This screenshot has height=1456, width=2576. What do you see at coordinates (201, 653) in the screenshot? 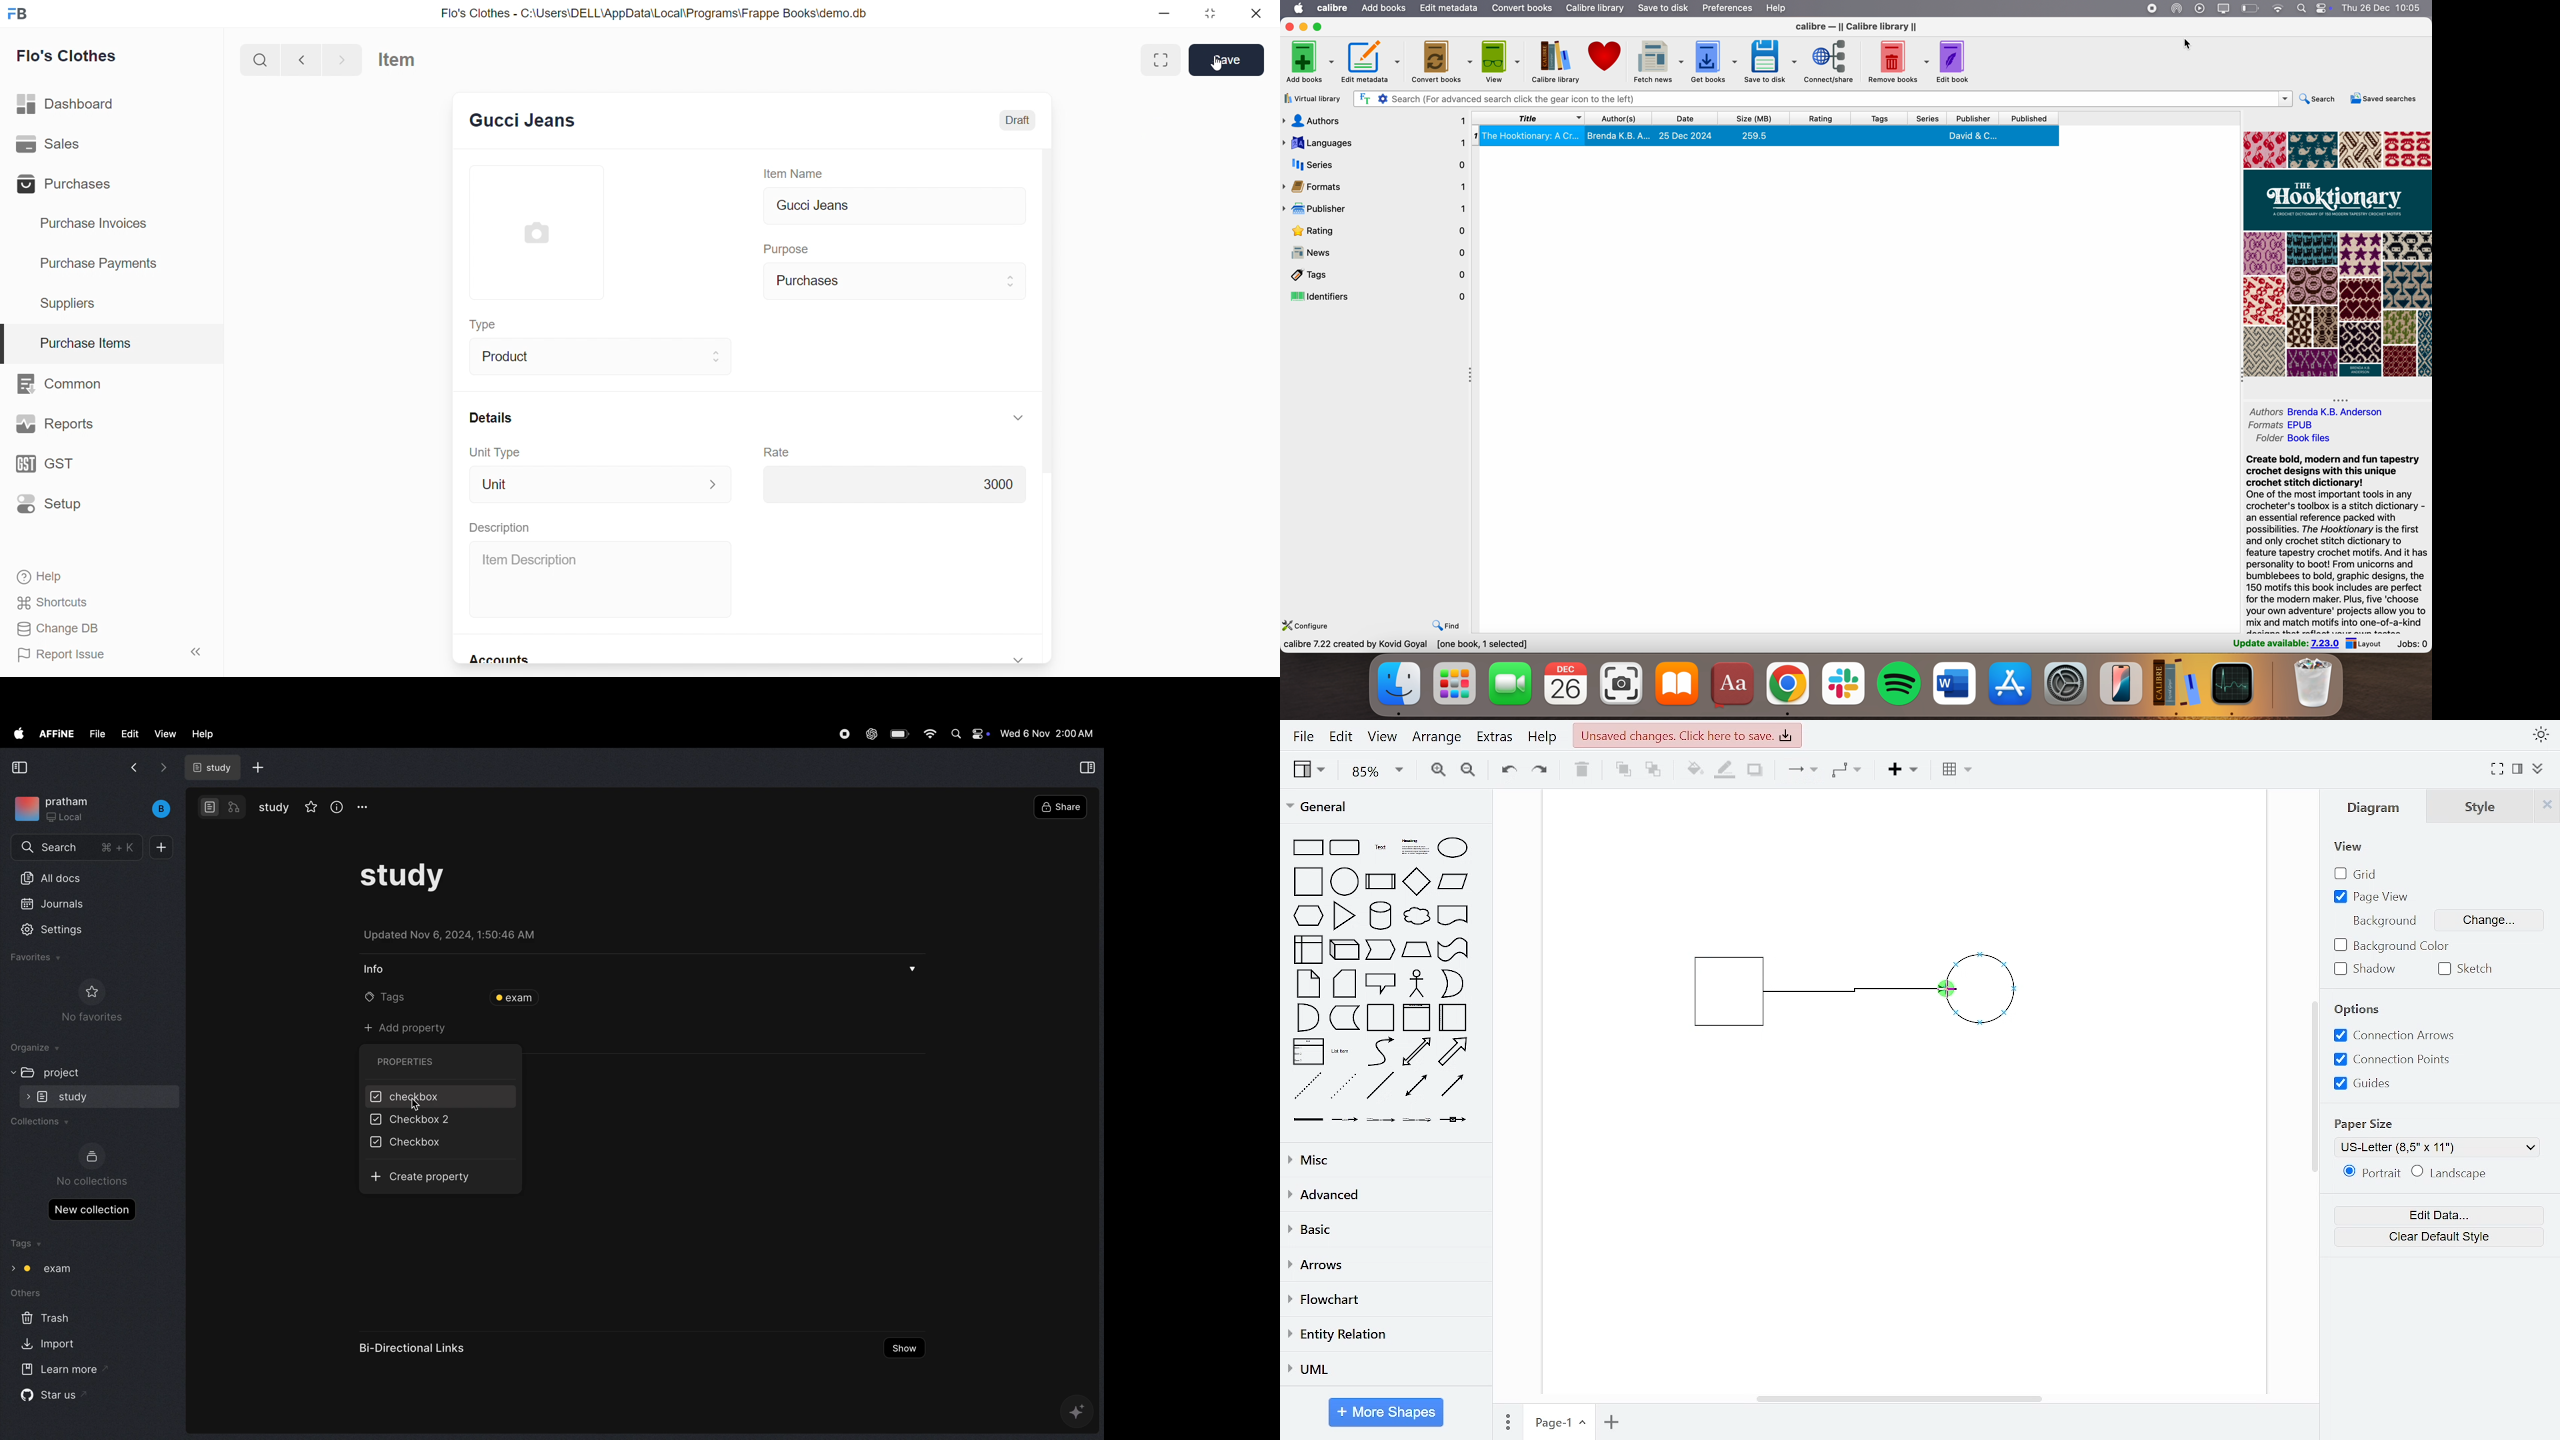
I see `collapse sidebar` at bounding box center [201, 653].